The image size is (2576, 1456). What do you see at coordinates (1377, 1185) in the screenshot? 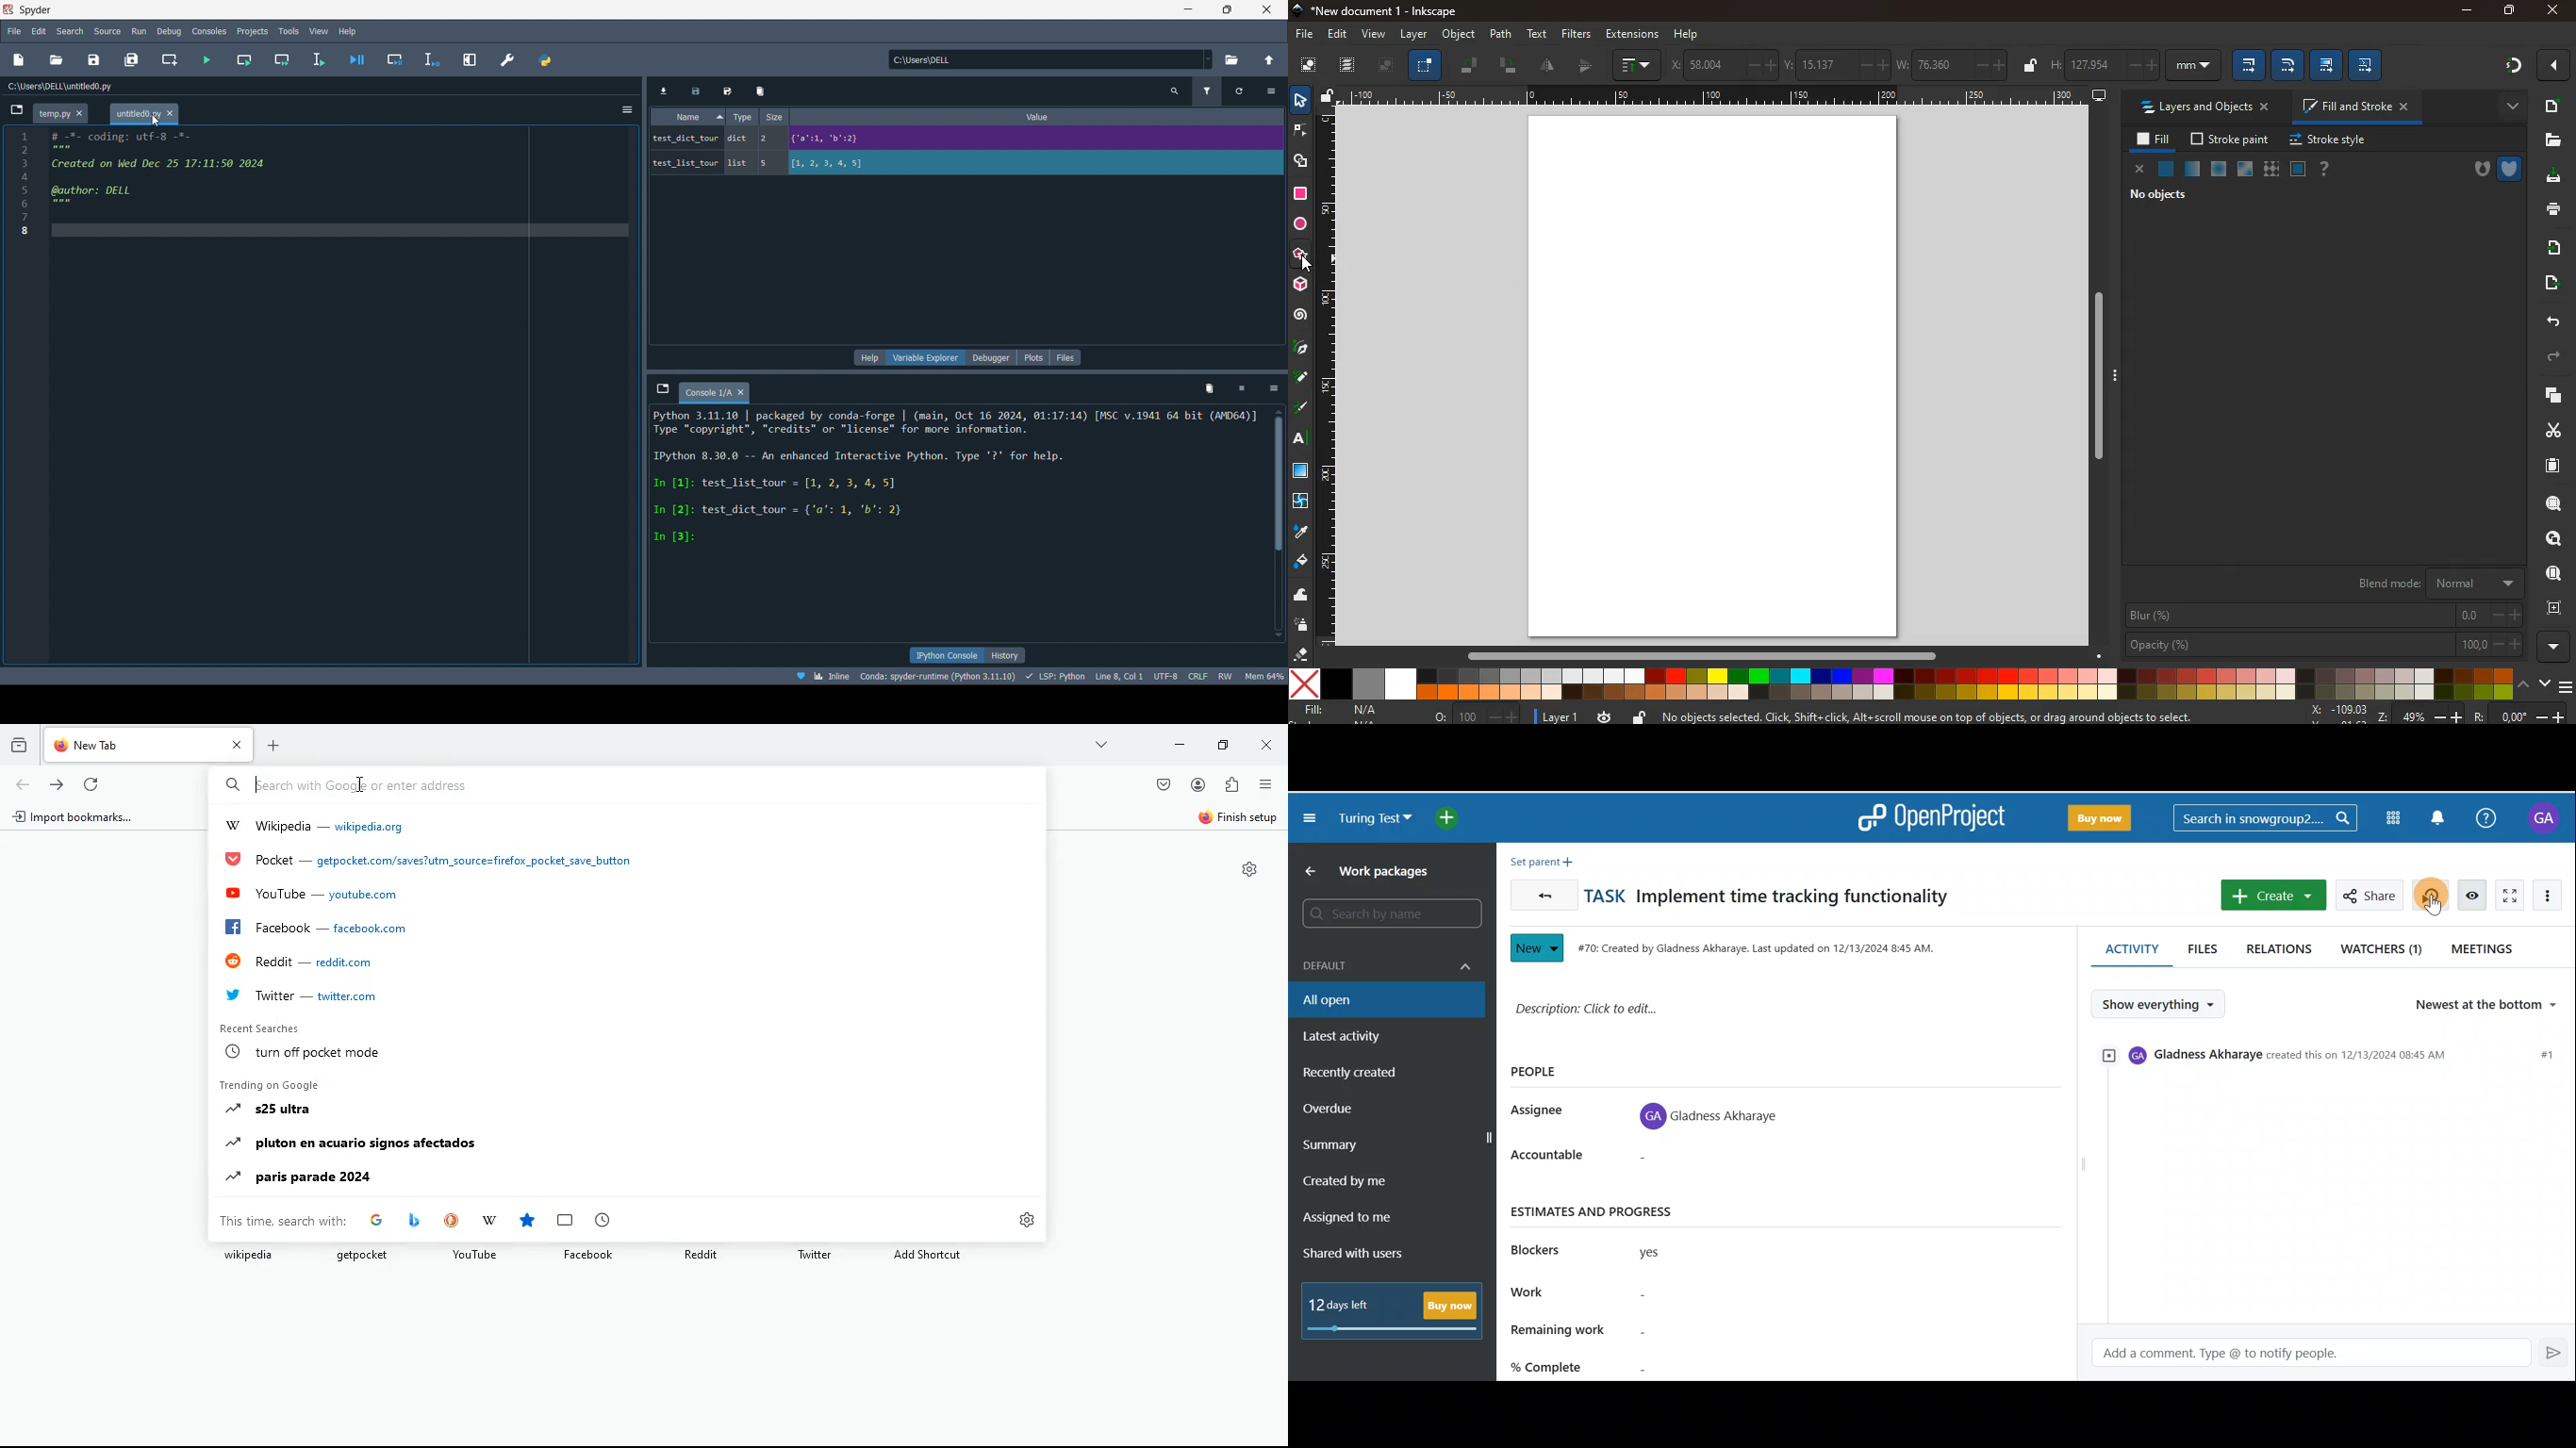
I see `Created by me` at bounding box center [1377, 1185].